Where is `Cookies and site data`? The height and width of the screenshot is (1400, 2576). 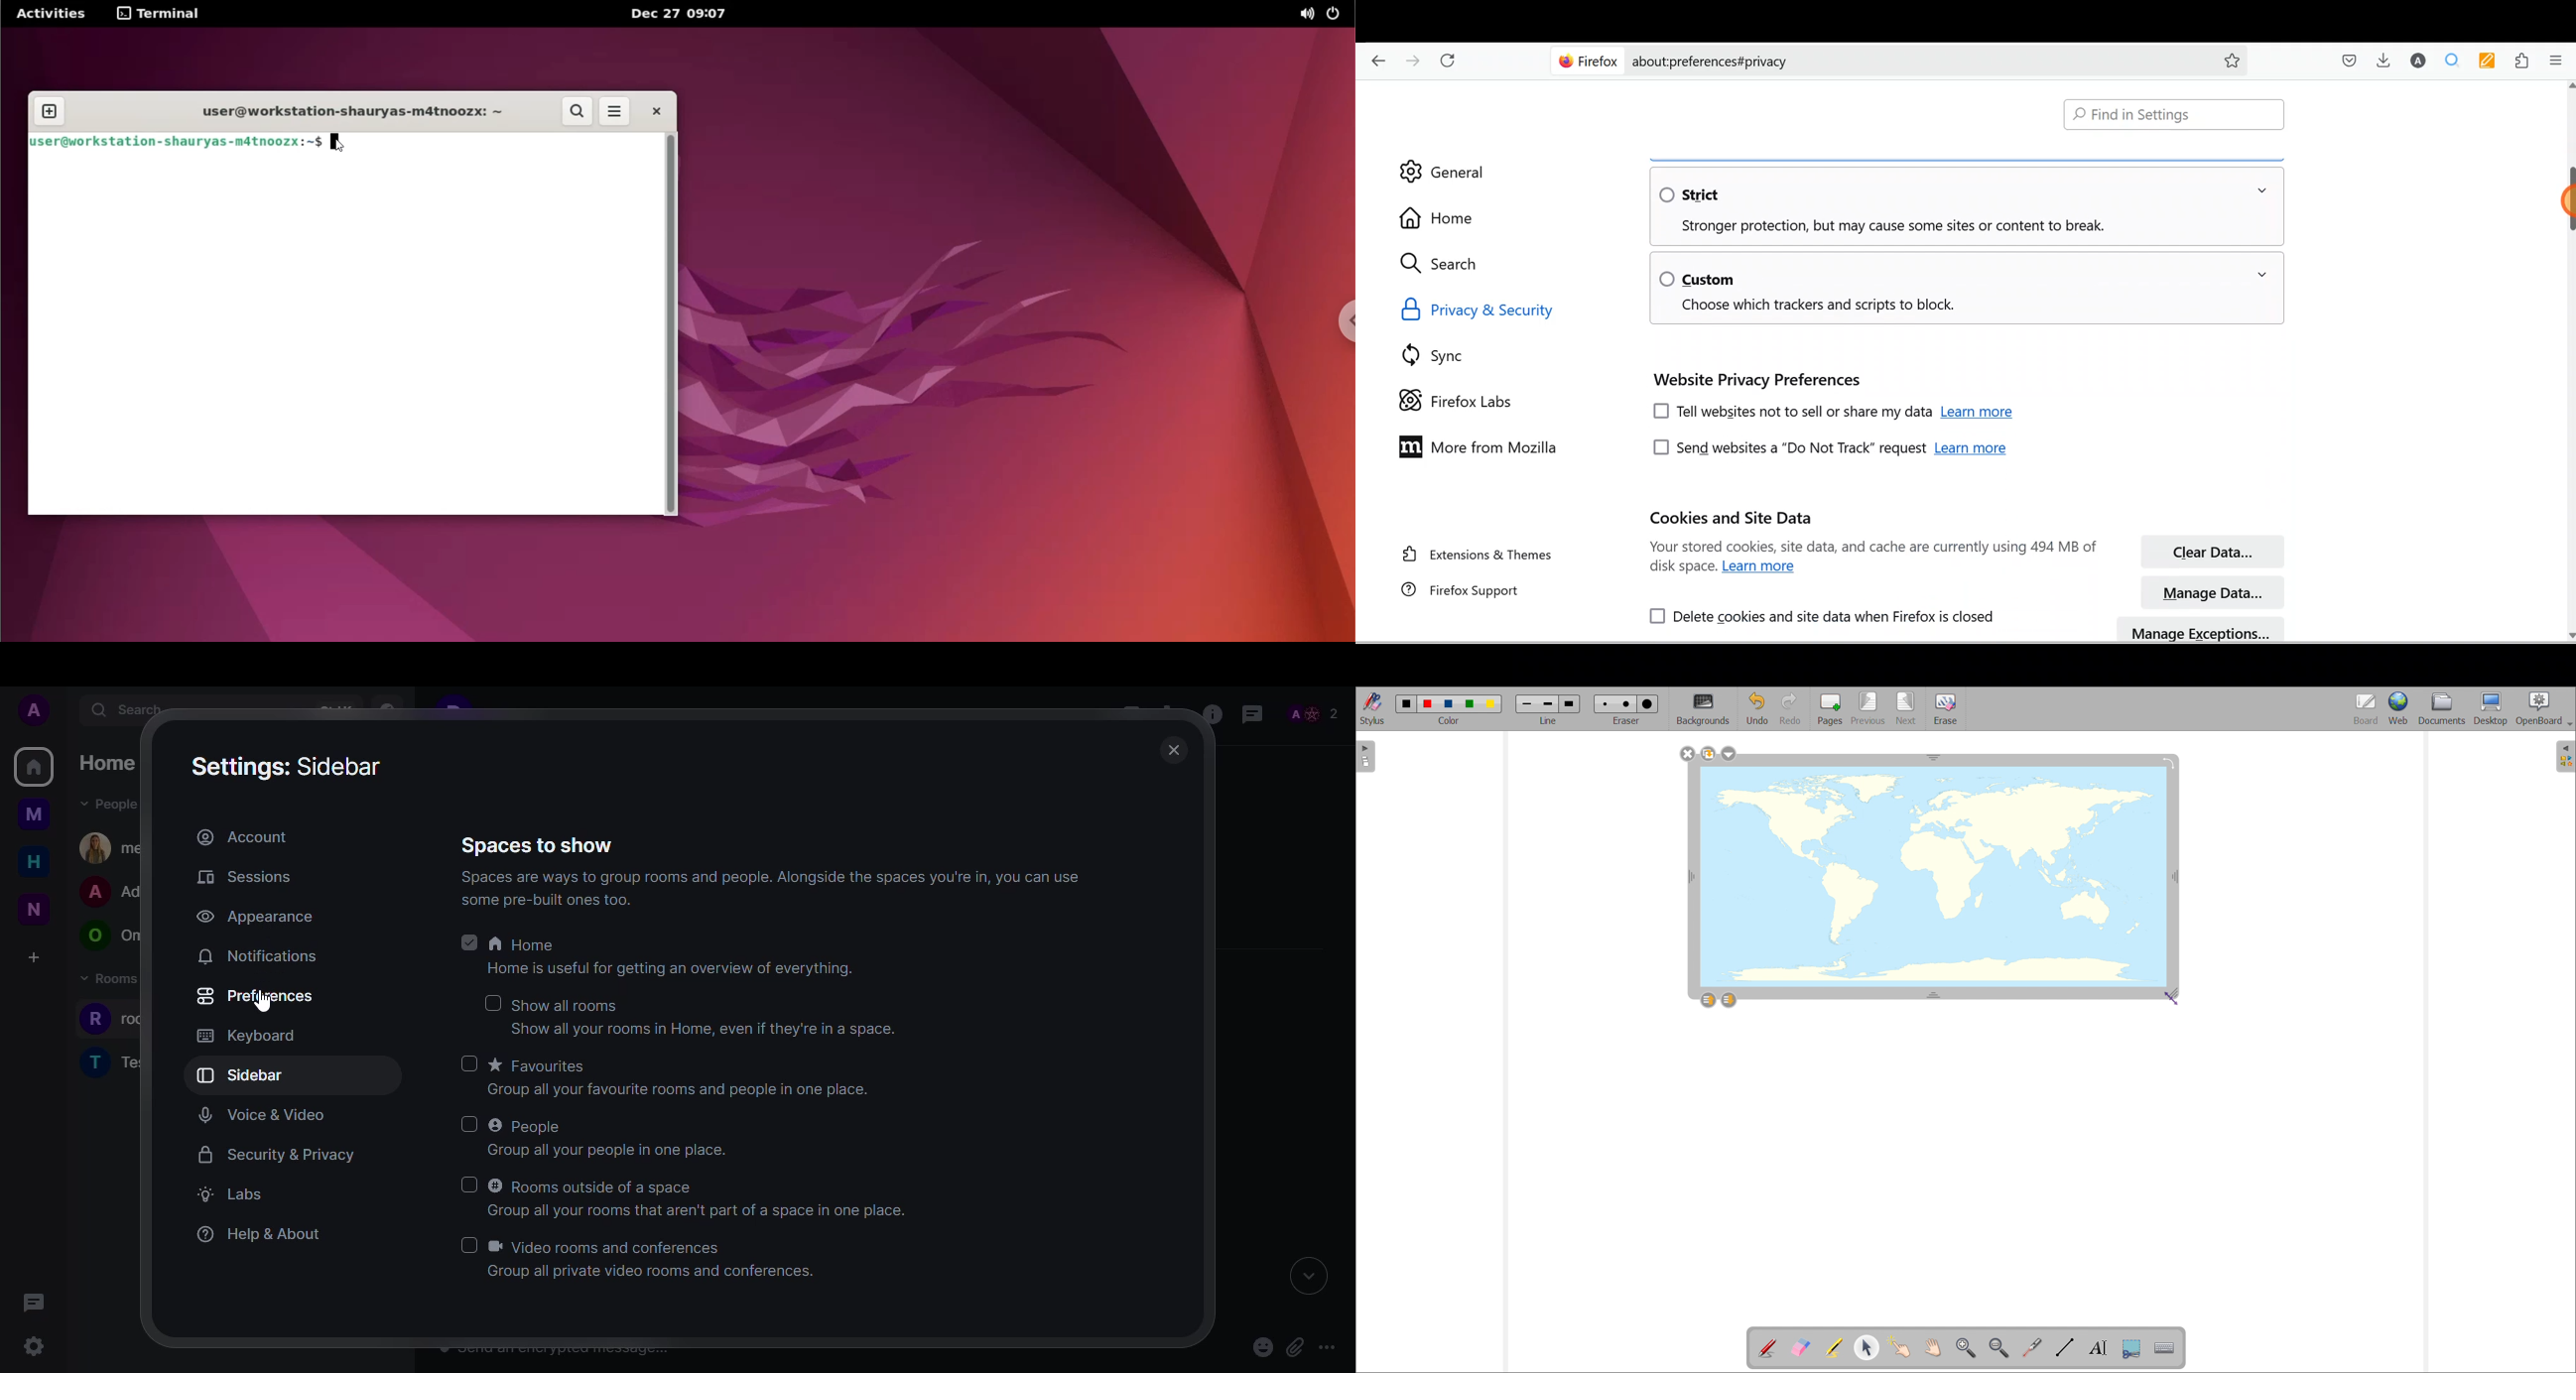
Cookies and site data is located at coordinates (1735, 518).